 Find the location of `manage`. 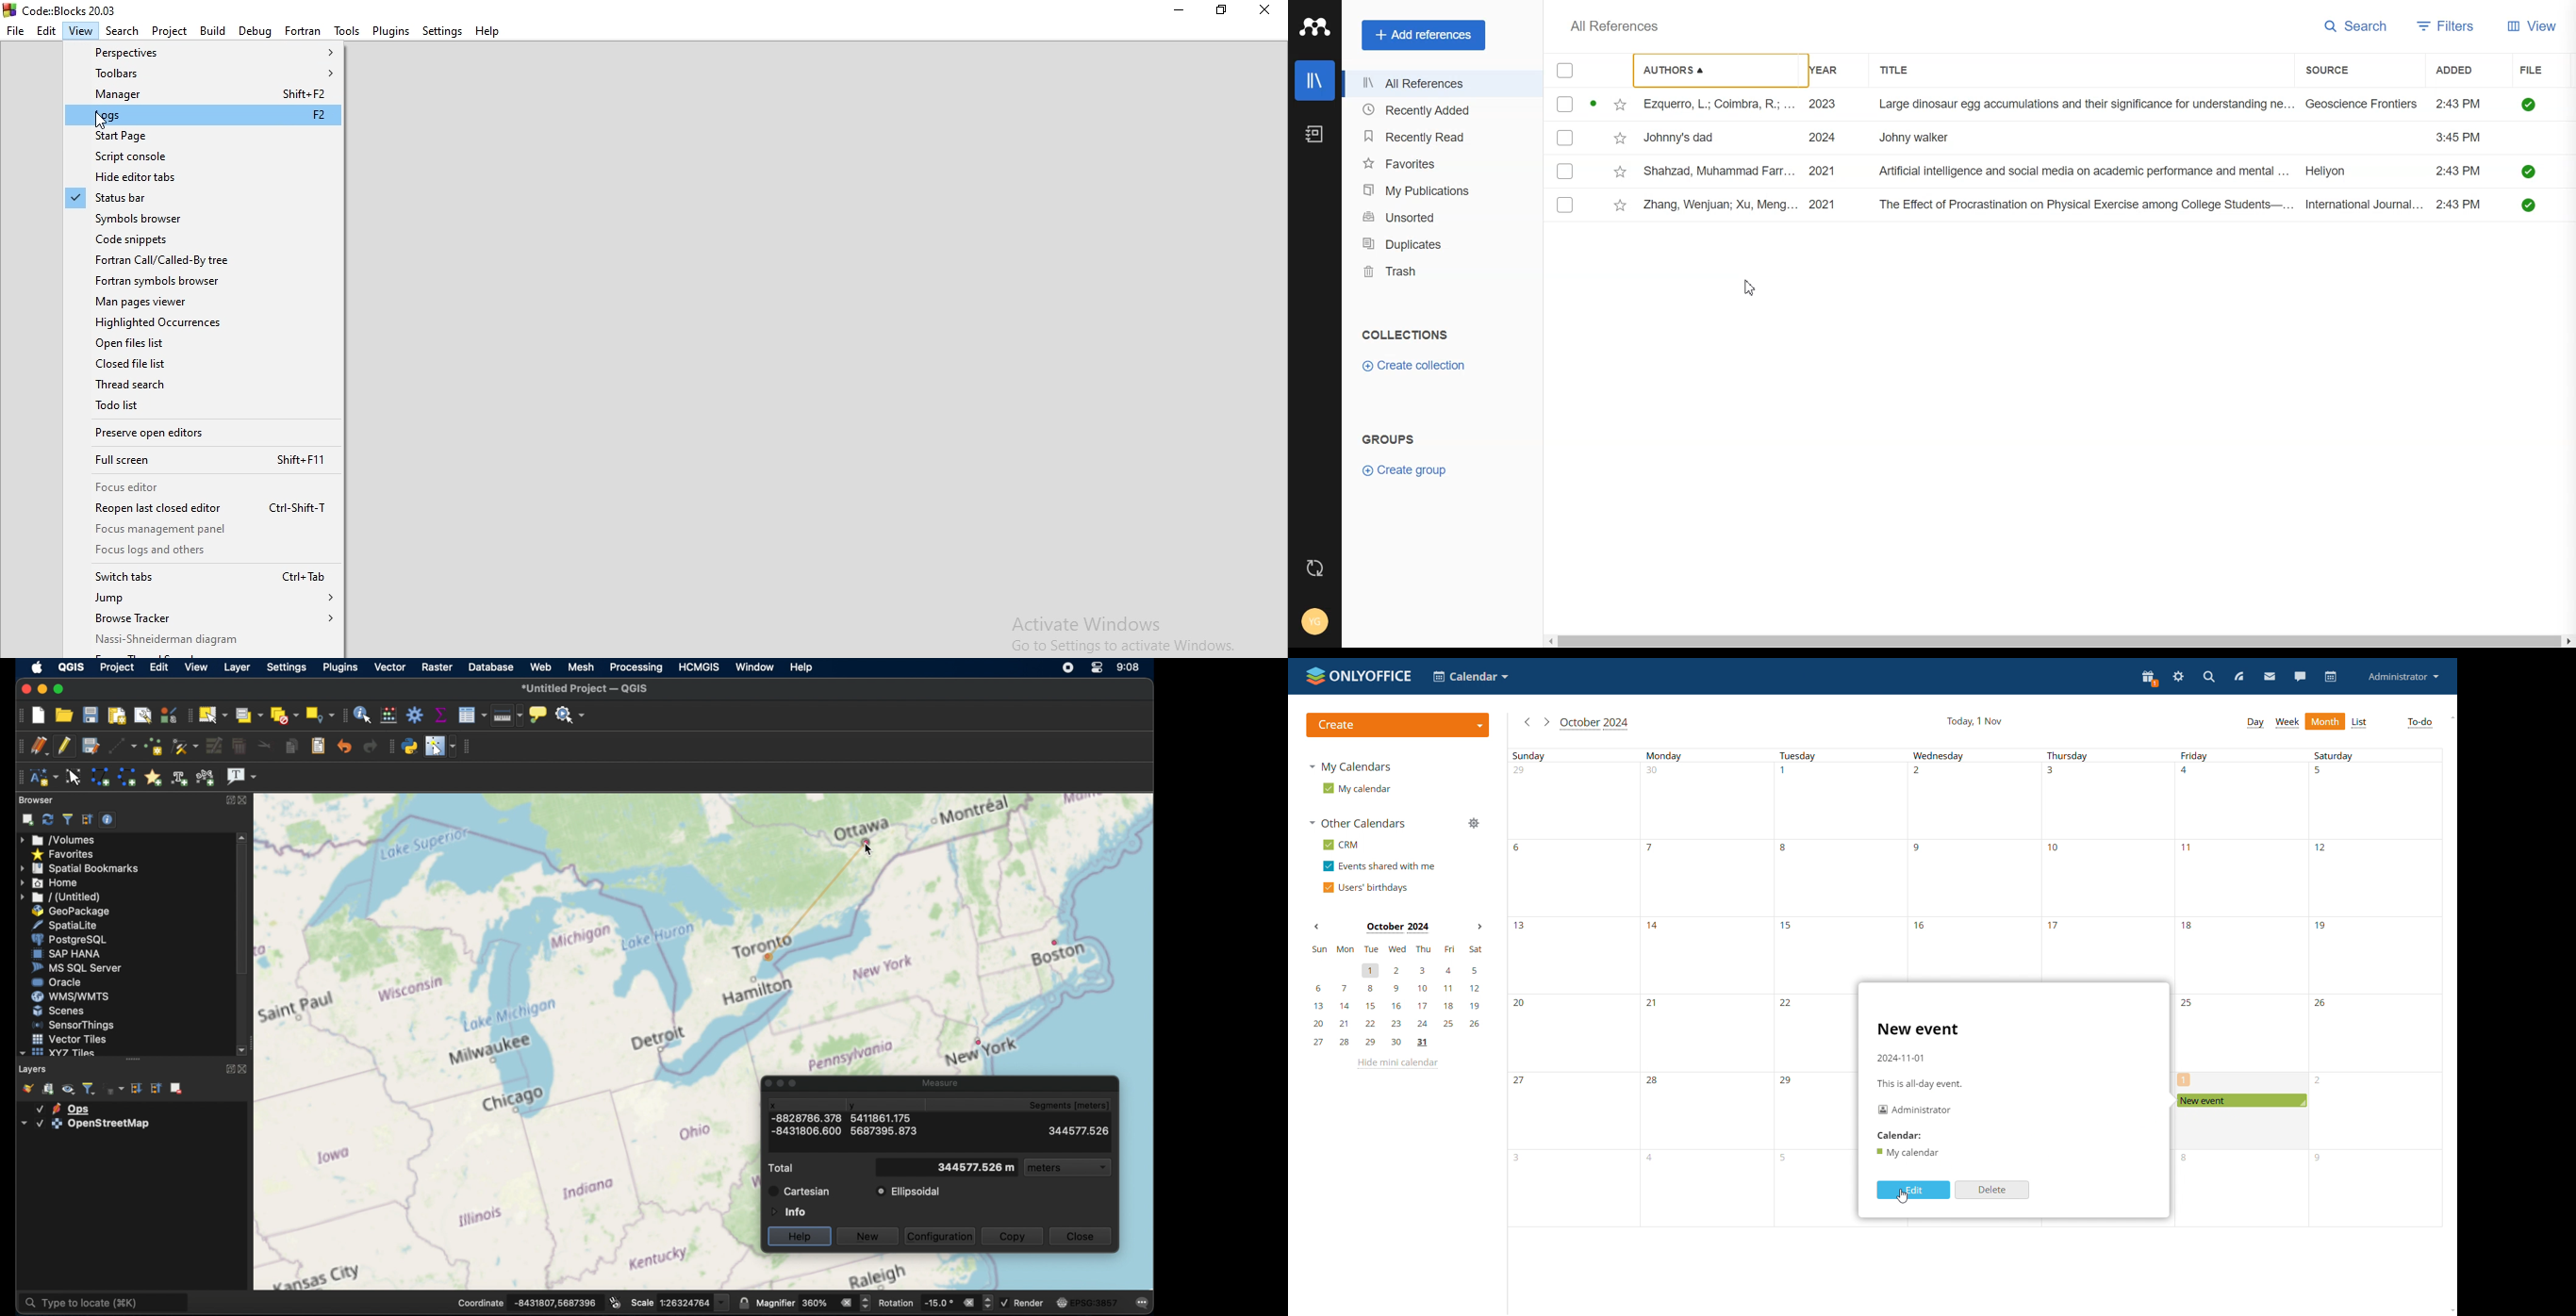

manage is located at coordinates (1476, 824).